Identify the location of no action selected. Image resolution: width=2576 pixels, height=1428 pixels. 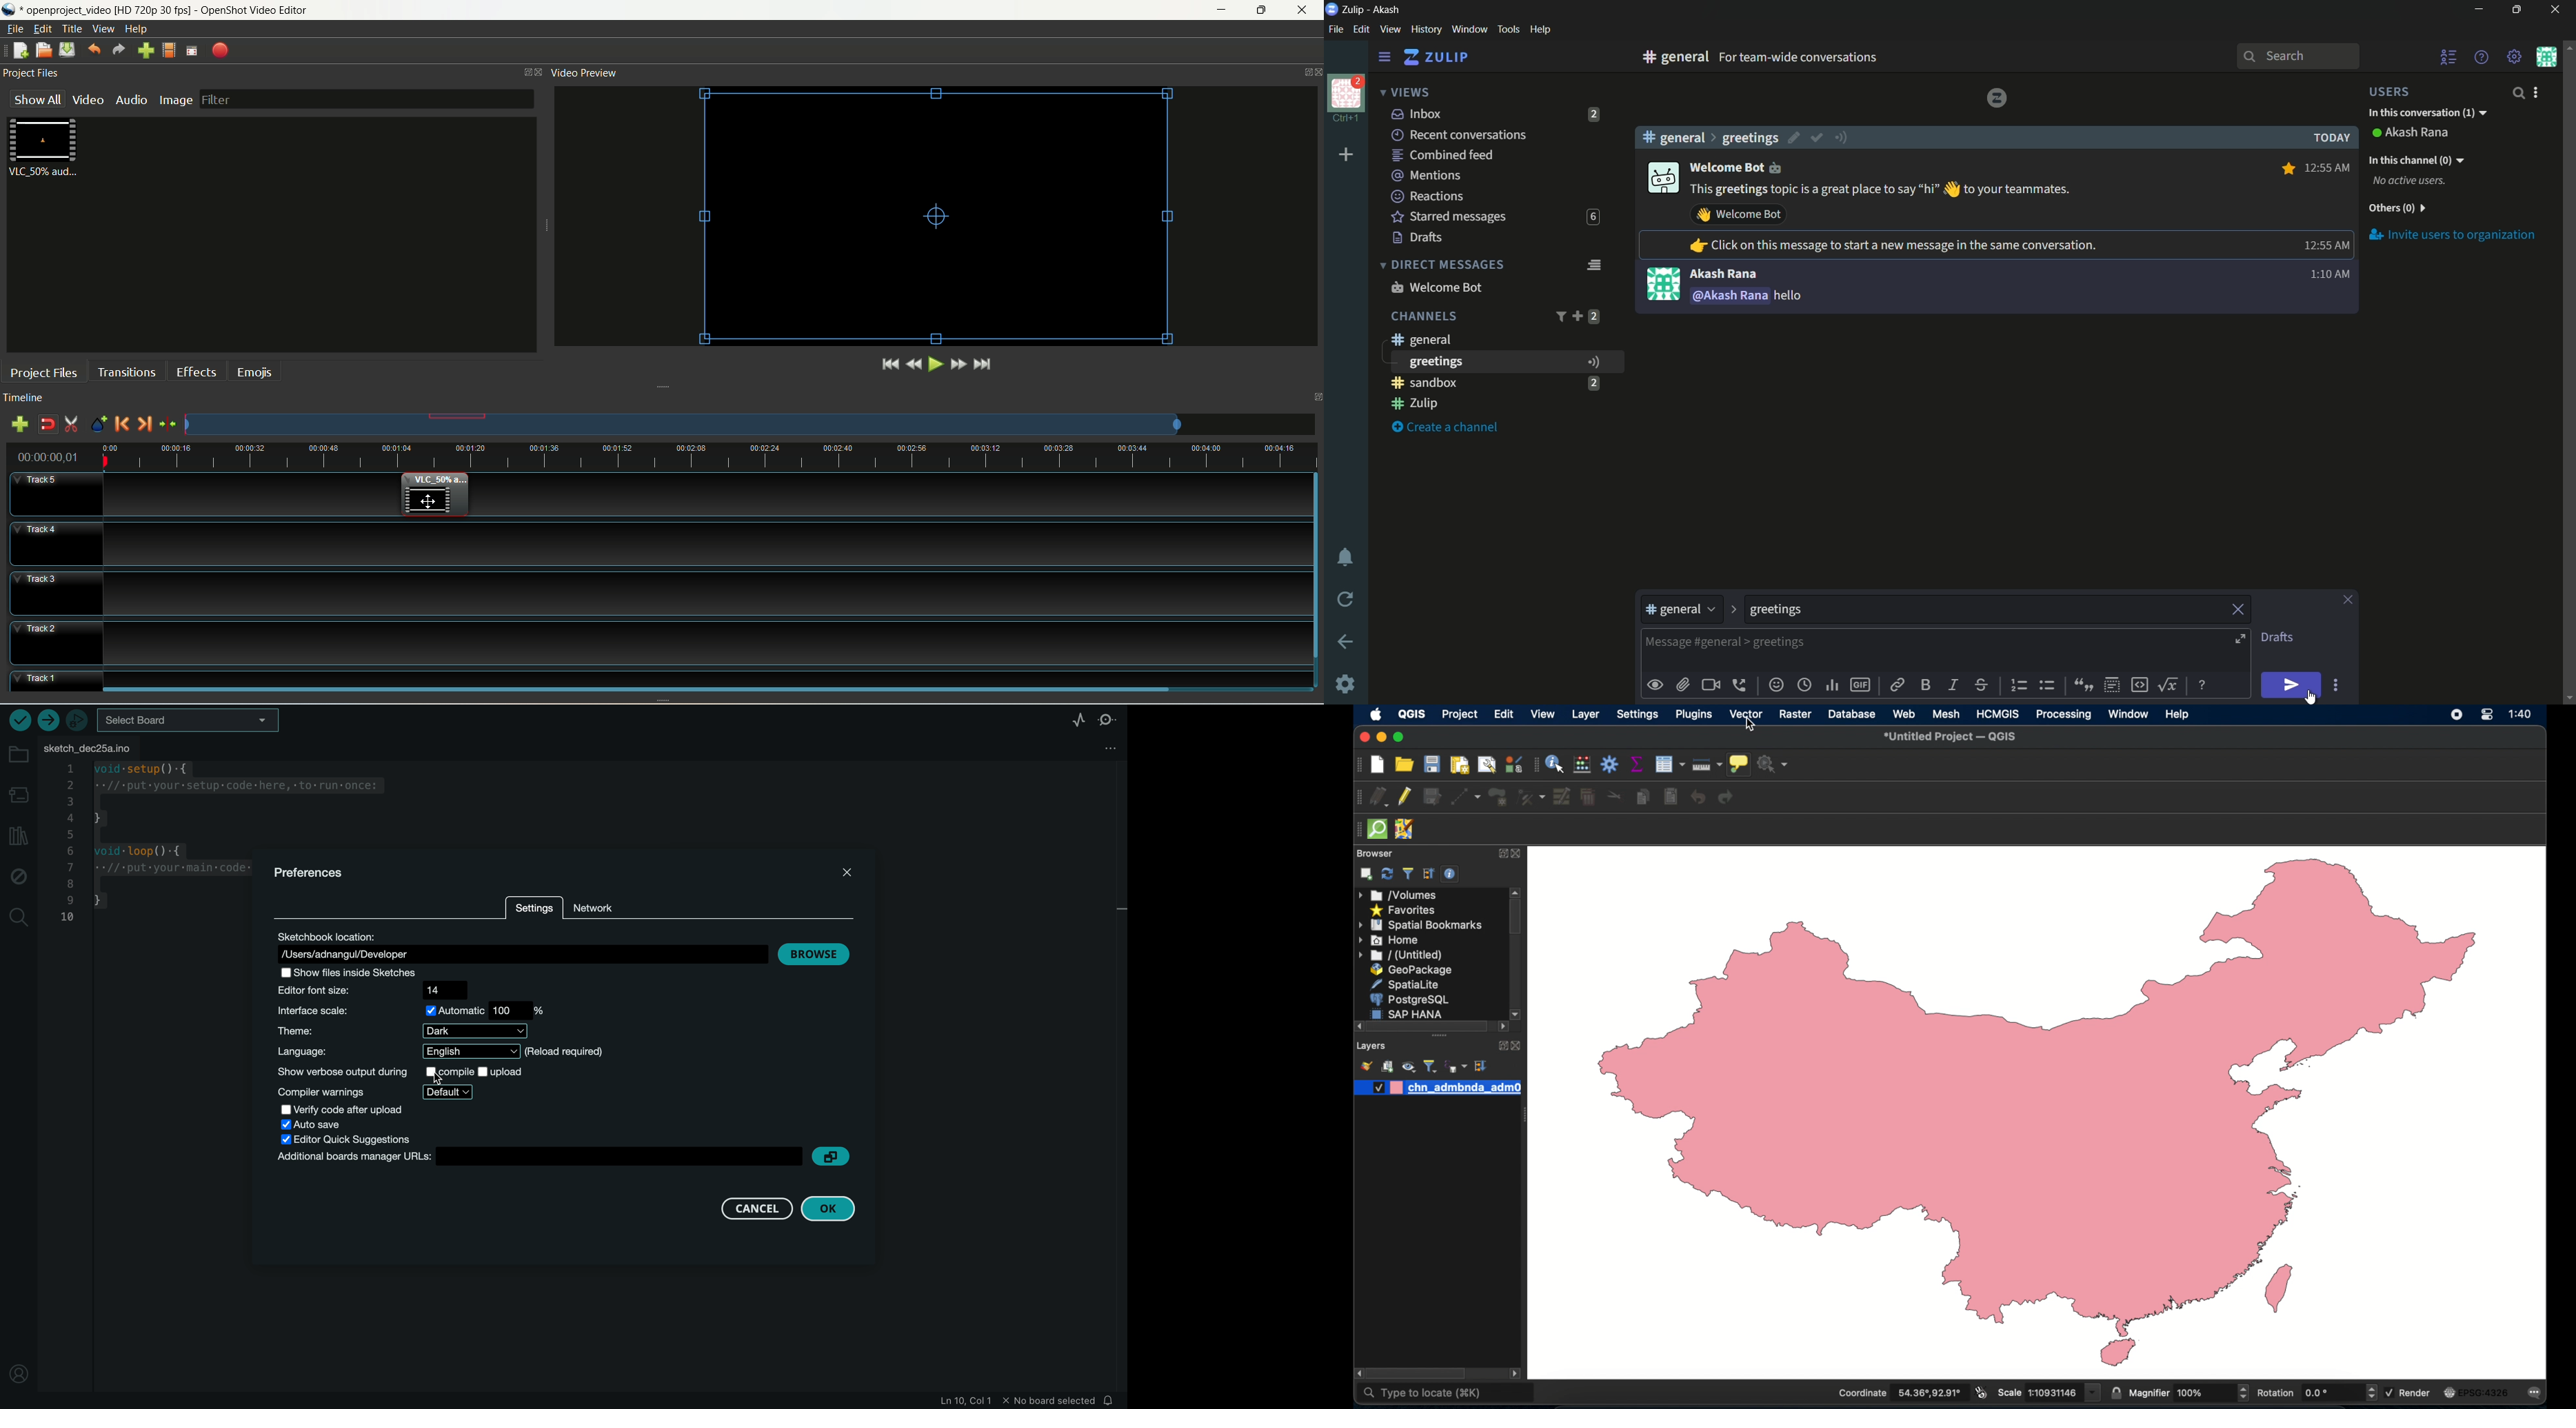
(1774, 764).